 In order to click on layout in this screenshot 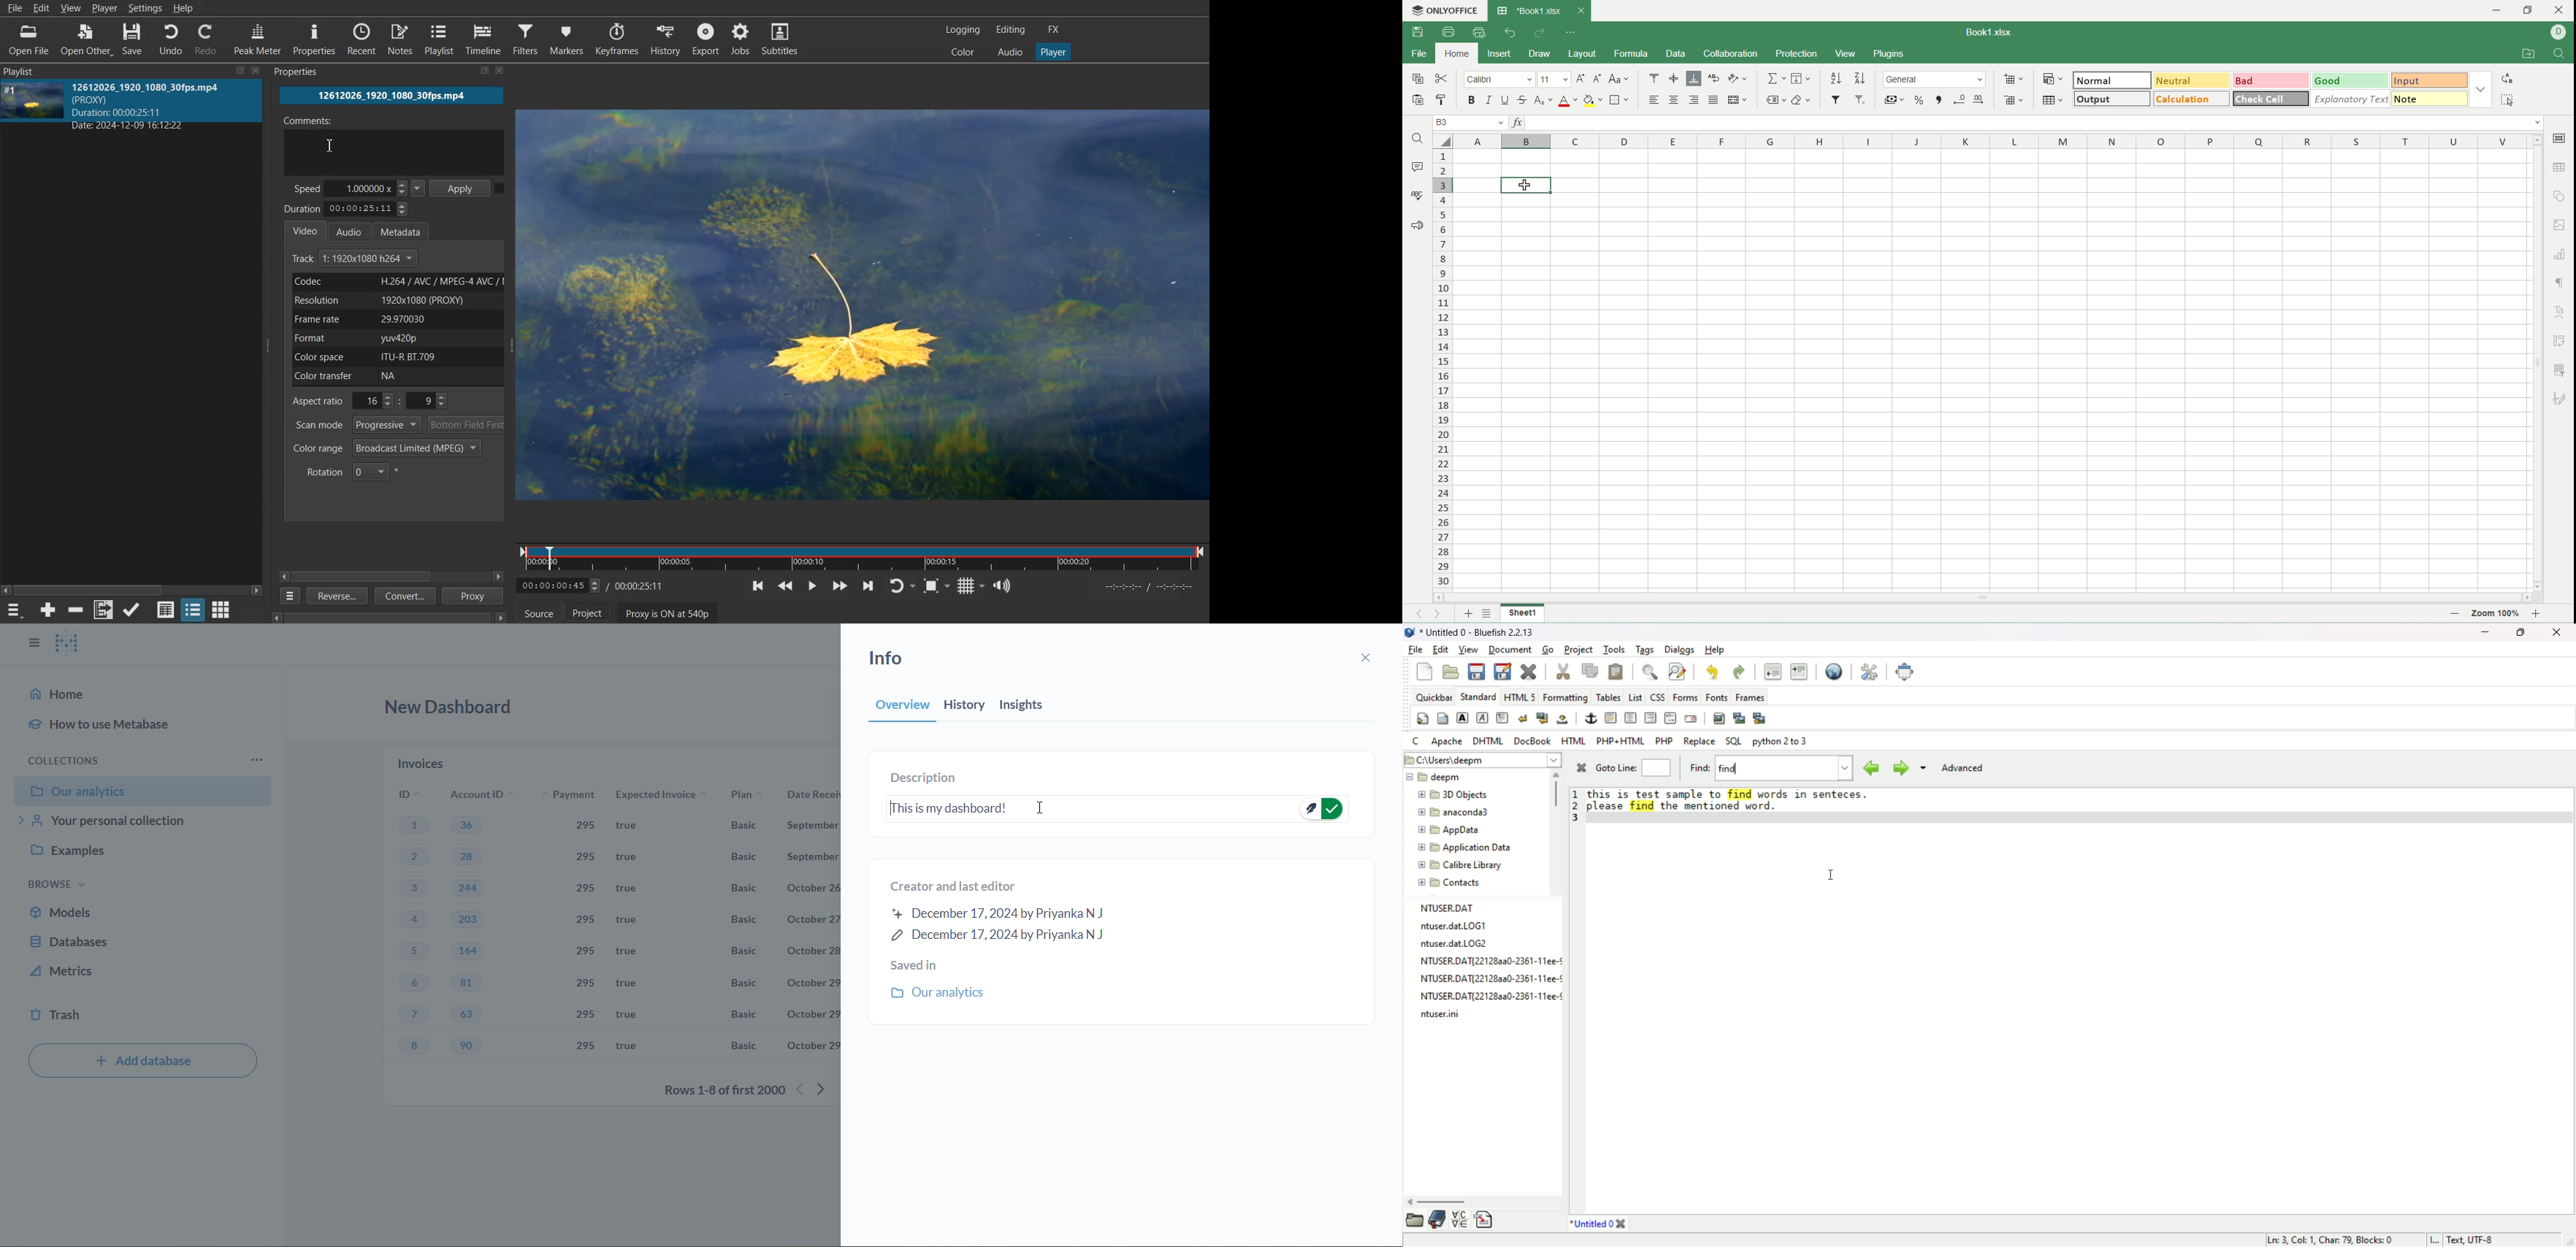, I will do `click(1582, 55)`.